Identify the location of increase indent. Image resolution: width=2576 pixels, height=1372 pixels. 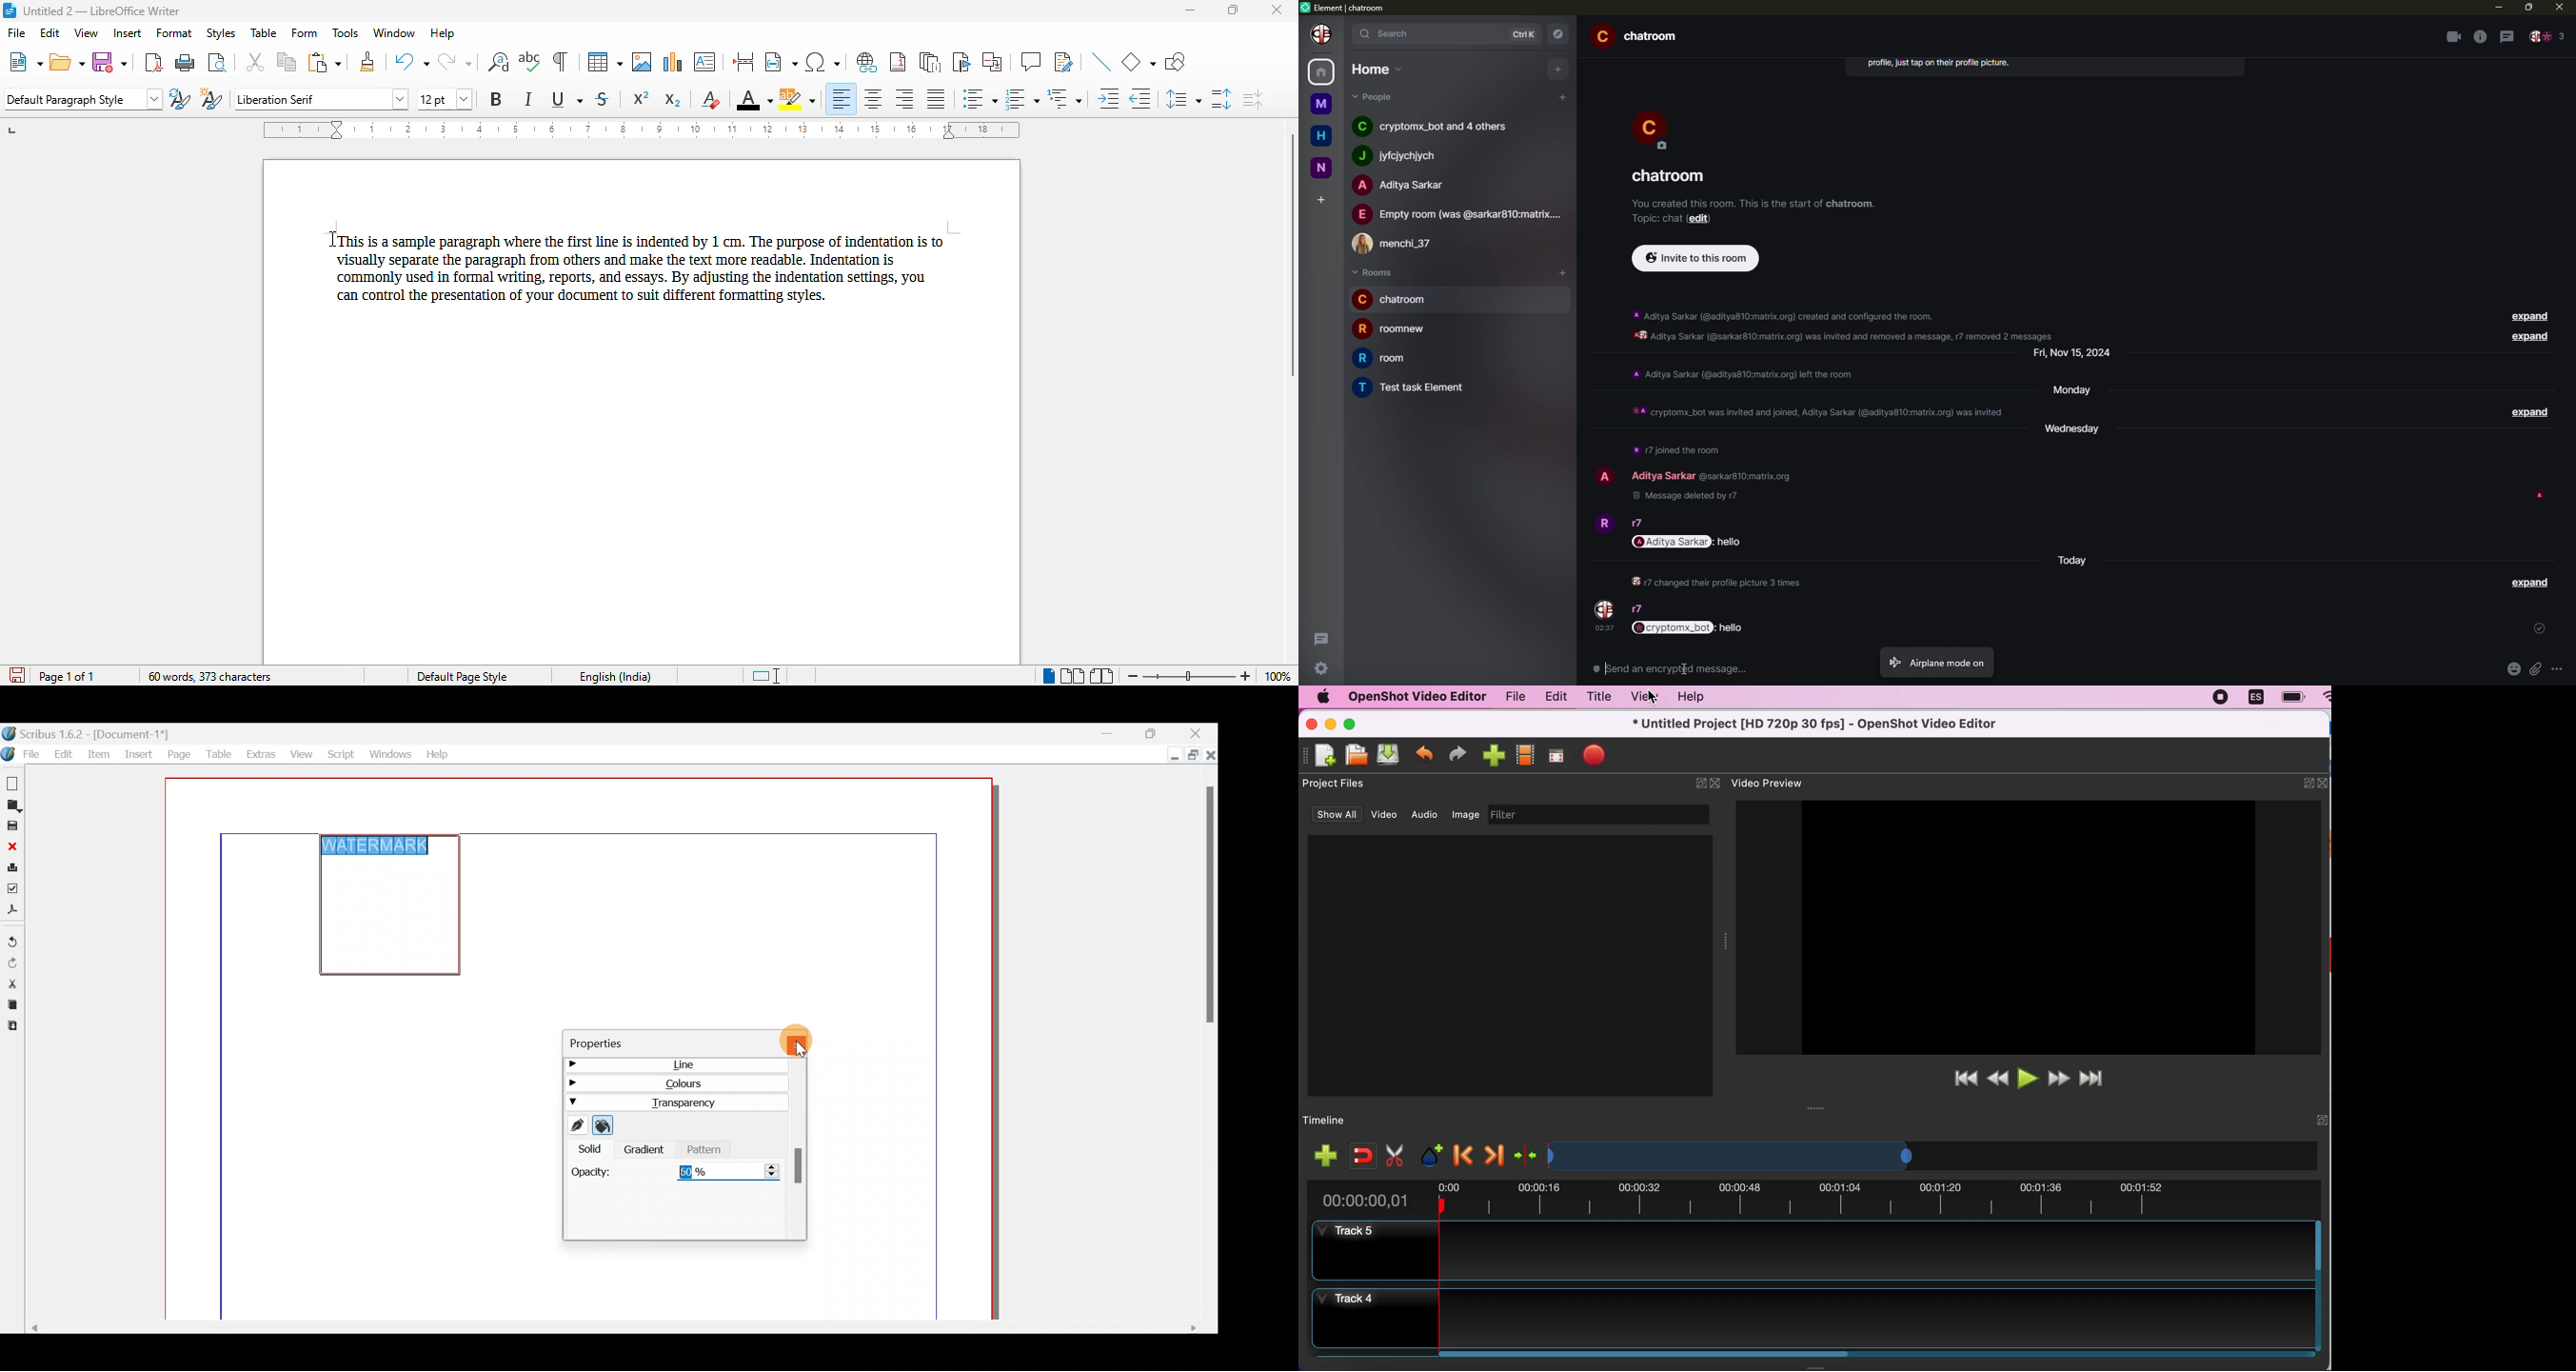
(1109, 98).